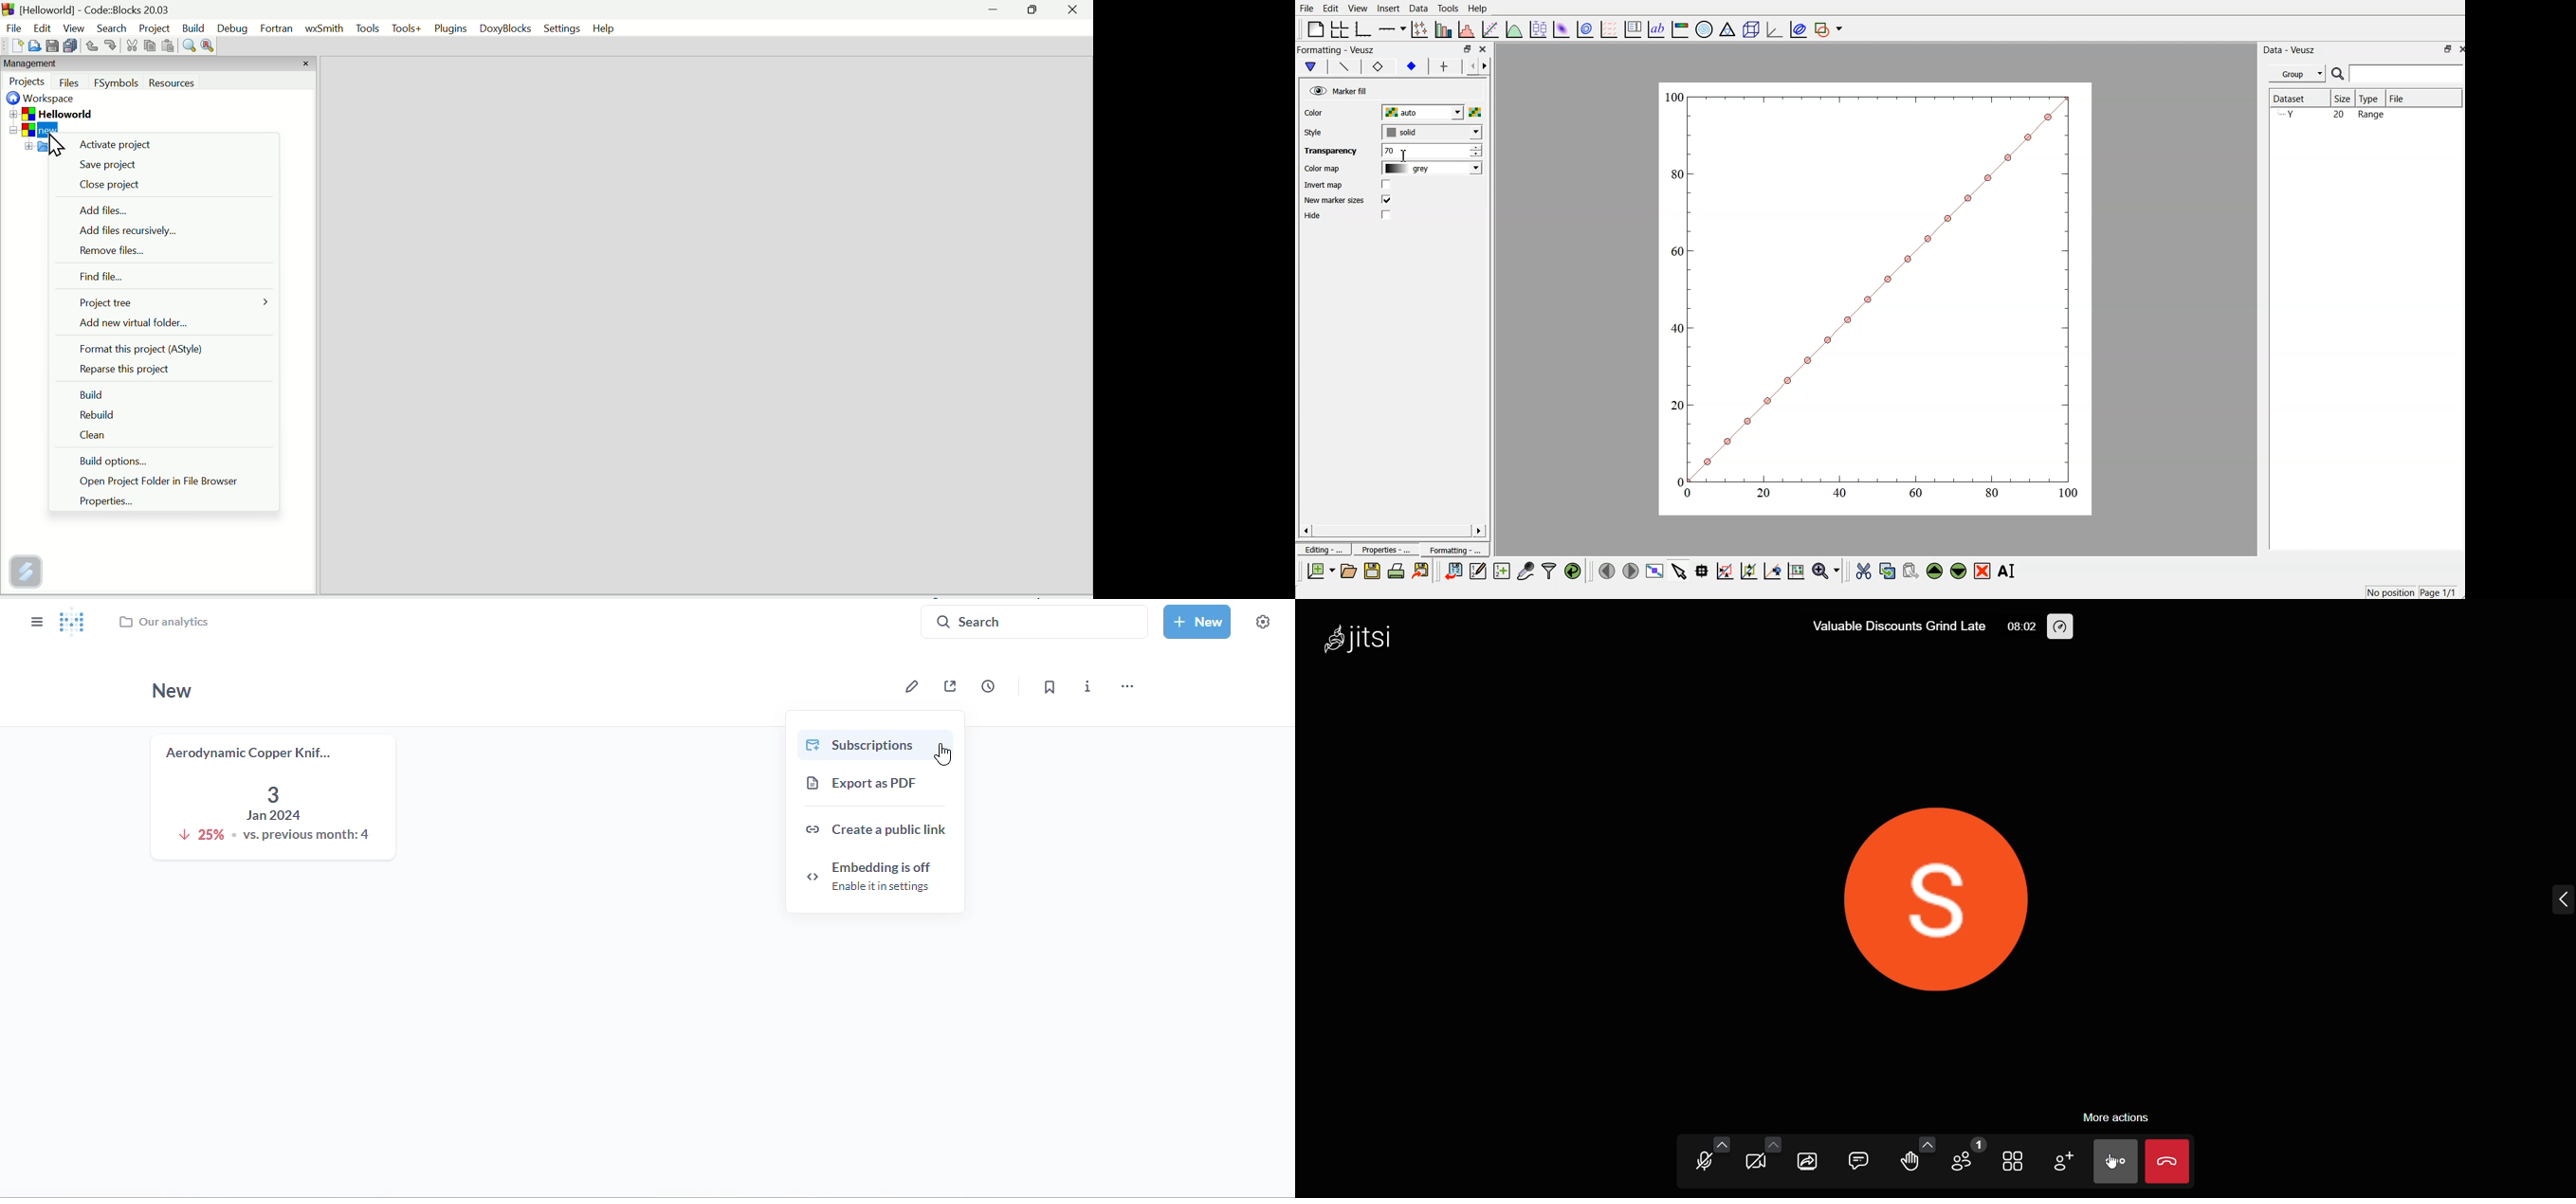 The height and width of the screenshot is (1204, 2576). Describe the element at coordinates (117, 85) in the screenshot. I see `F symbols` at that location.